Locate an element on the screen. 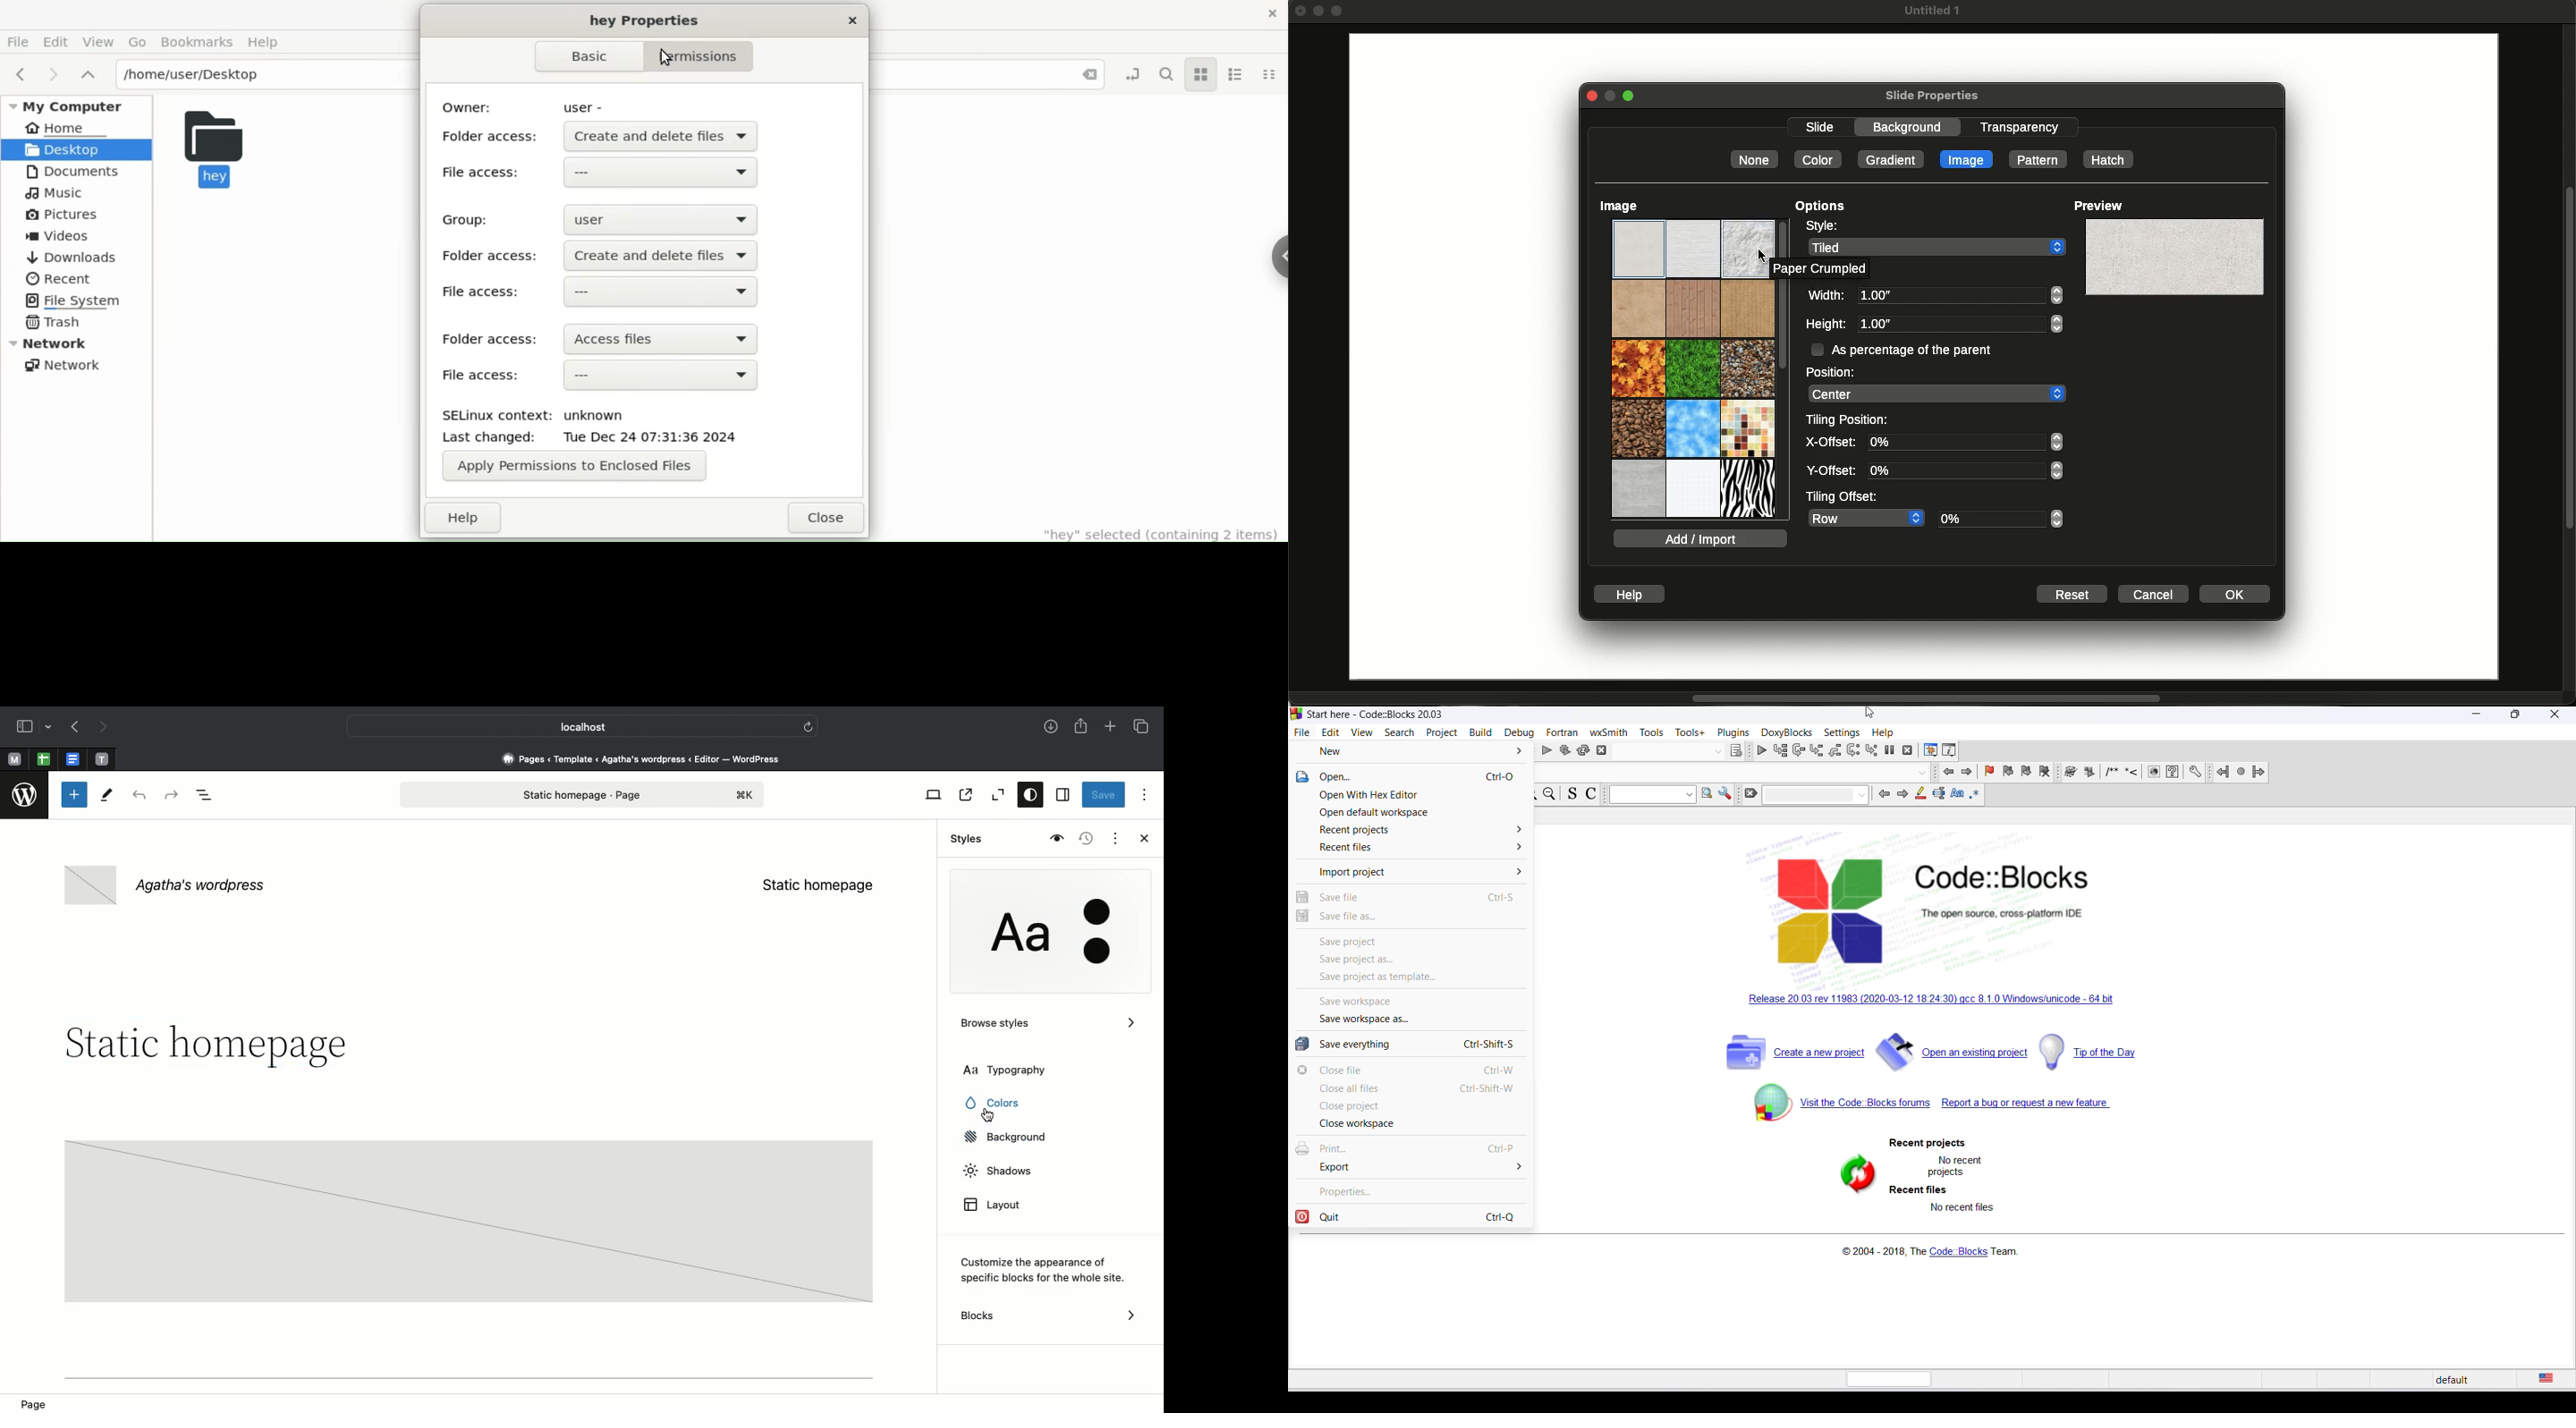  Pinned tab is located at coordinates (44, 760).